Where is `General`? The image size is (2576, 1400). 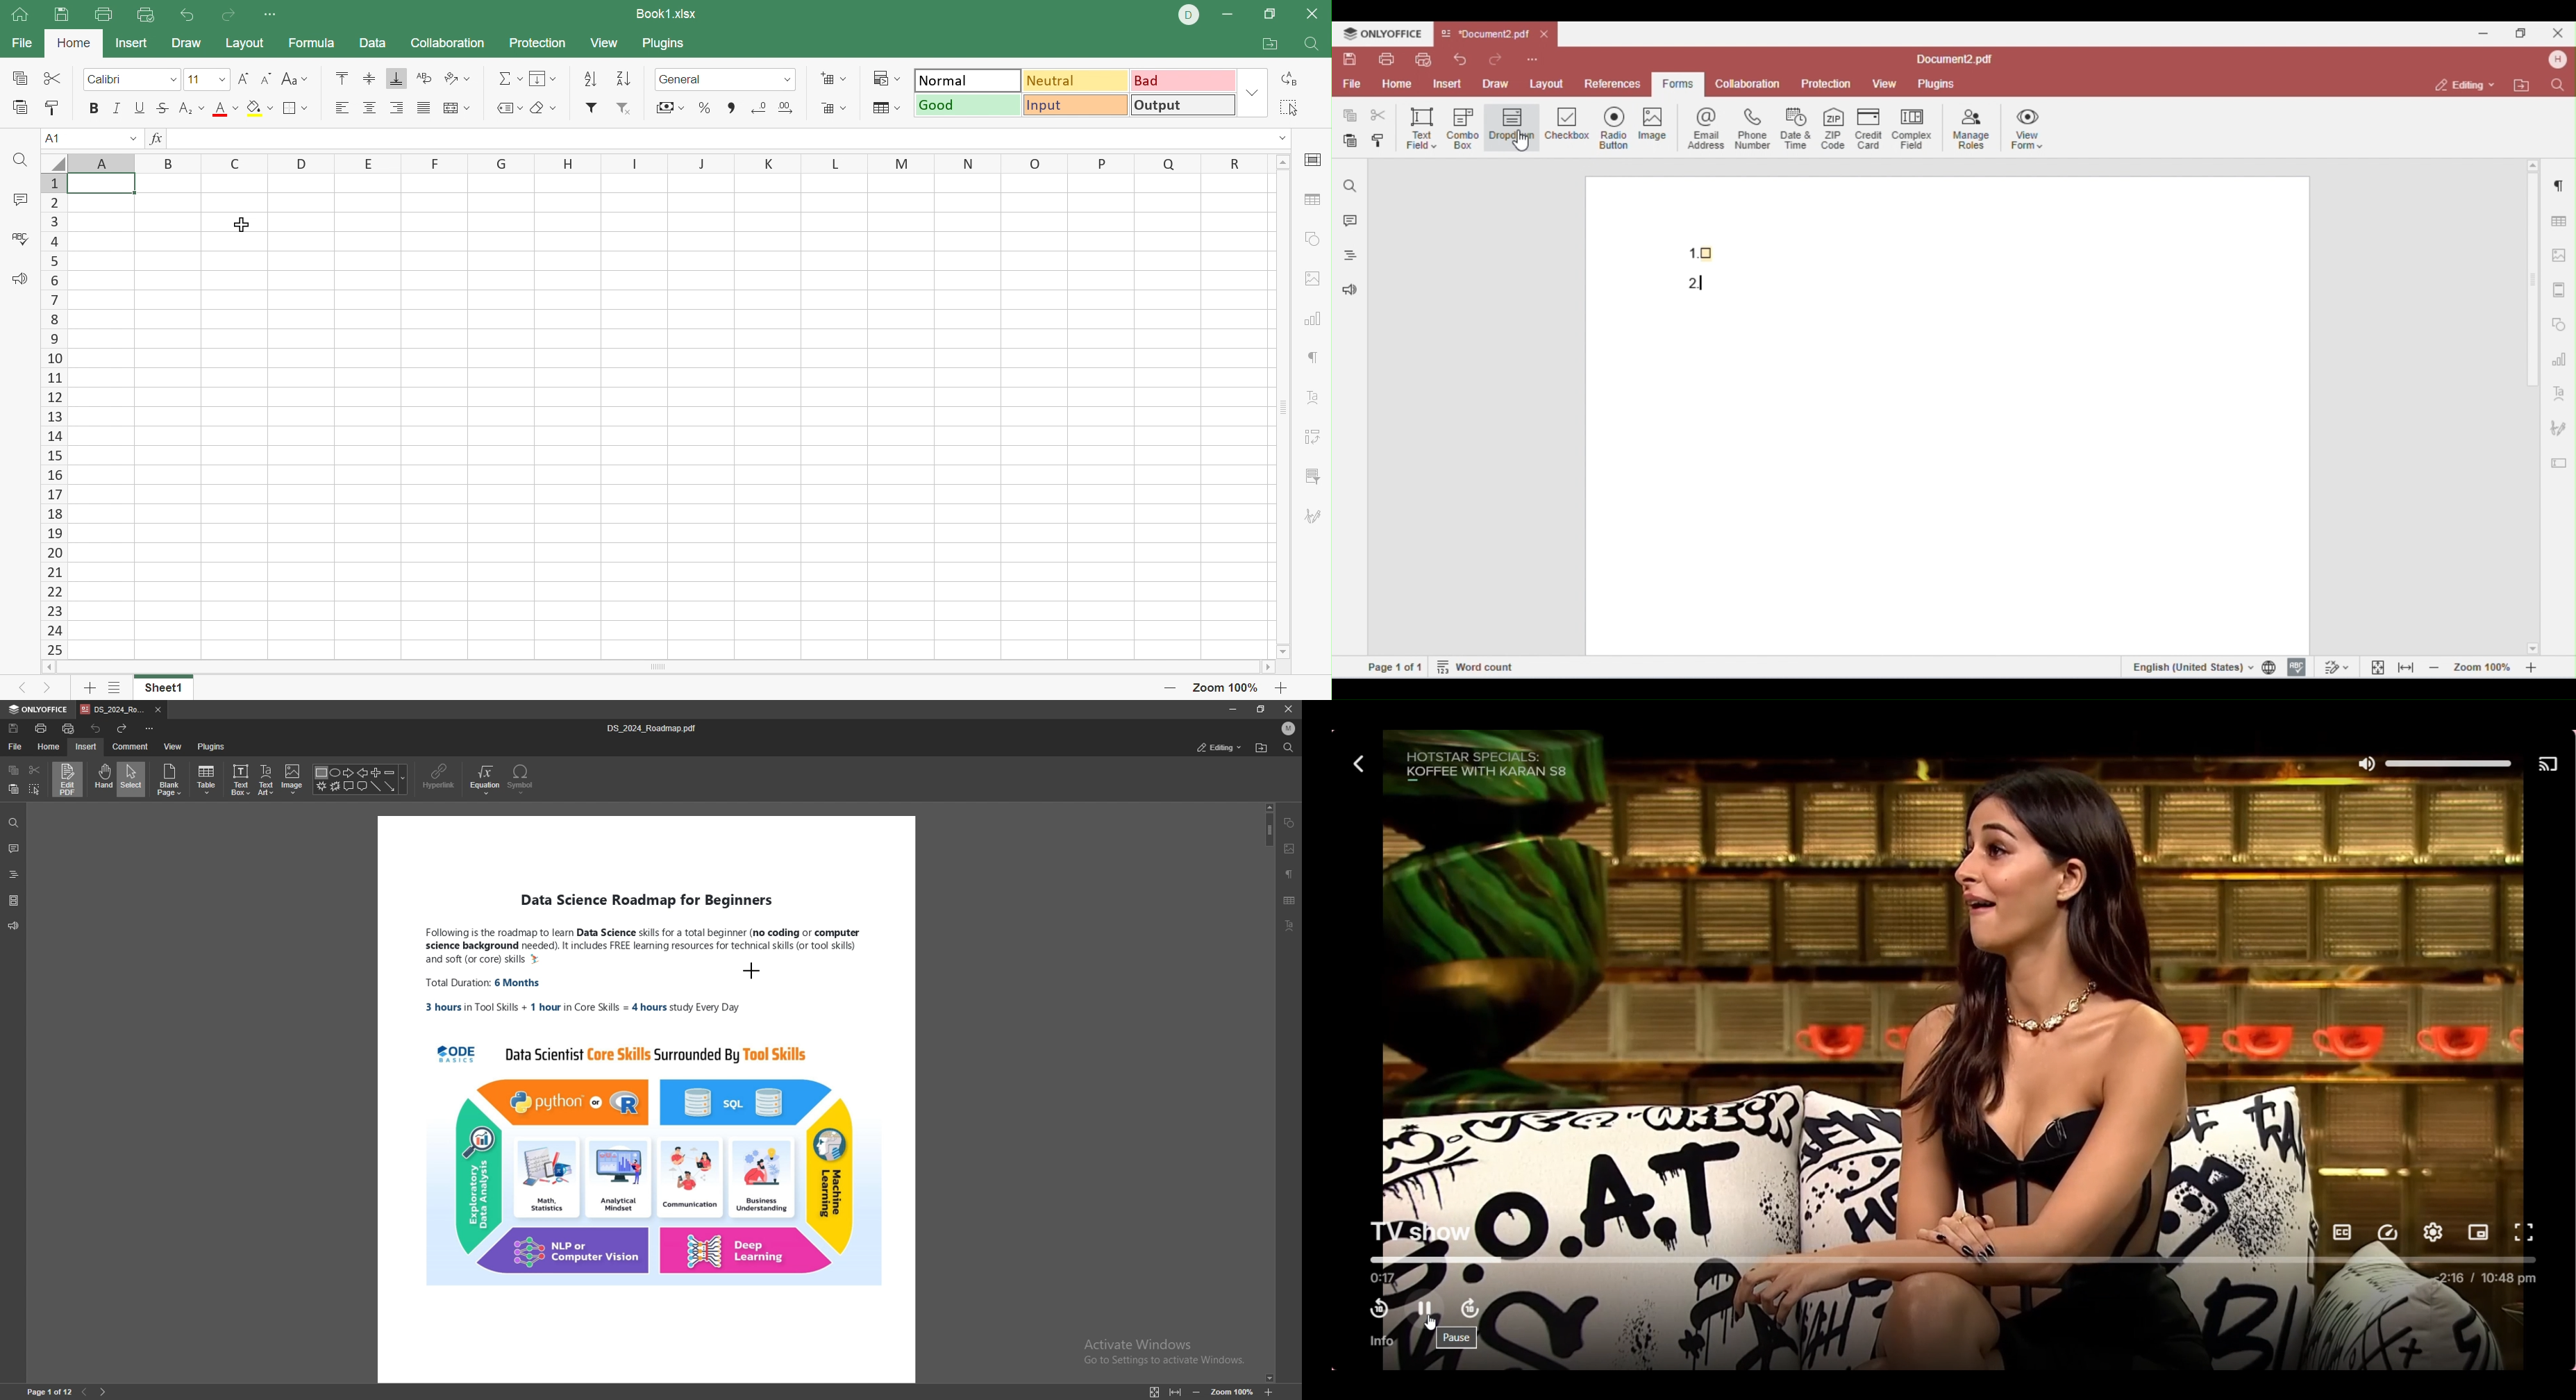 General is located at coordinates (687, 80).